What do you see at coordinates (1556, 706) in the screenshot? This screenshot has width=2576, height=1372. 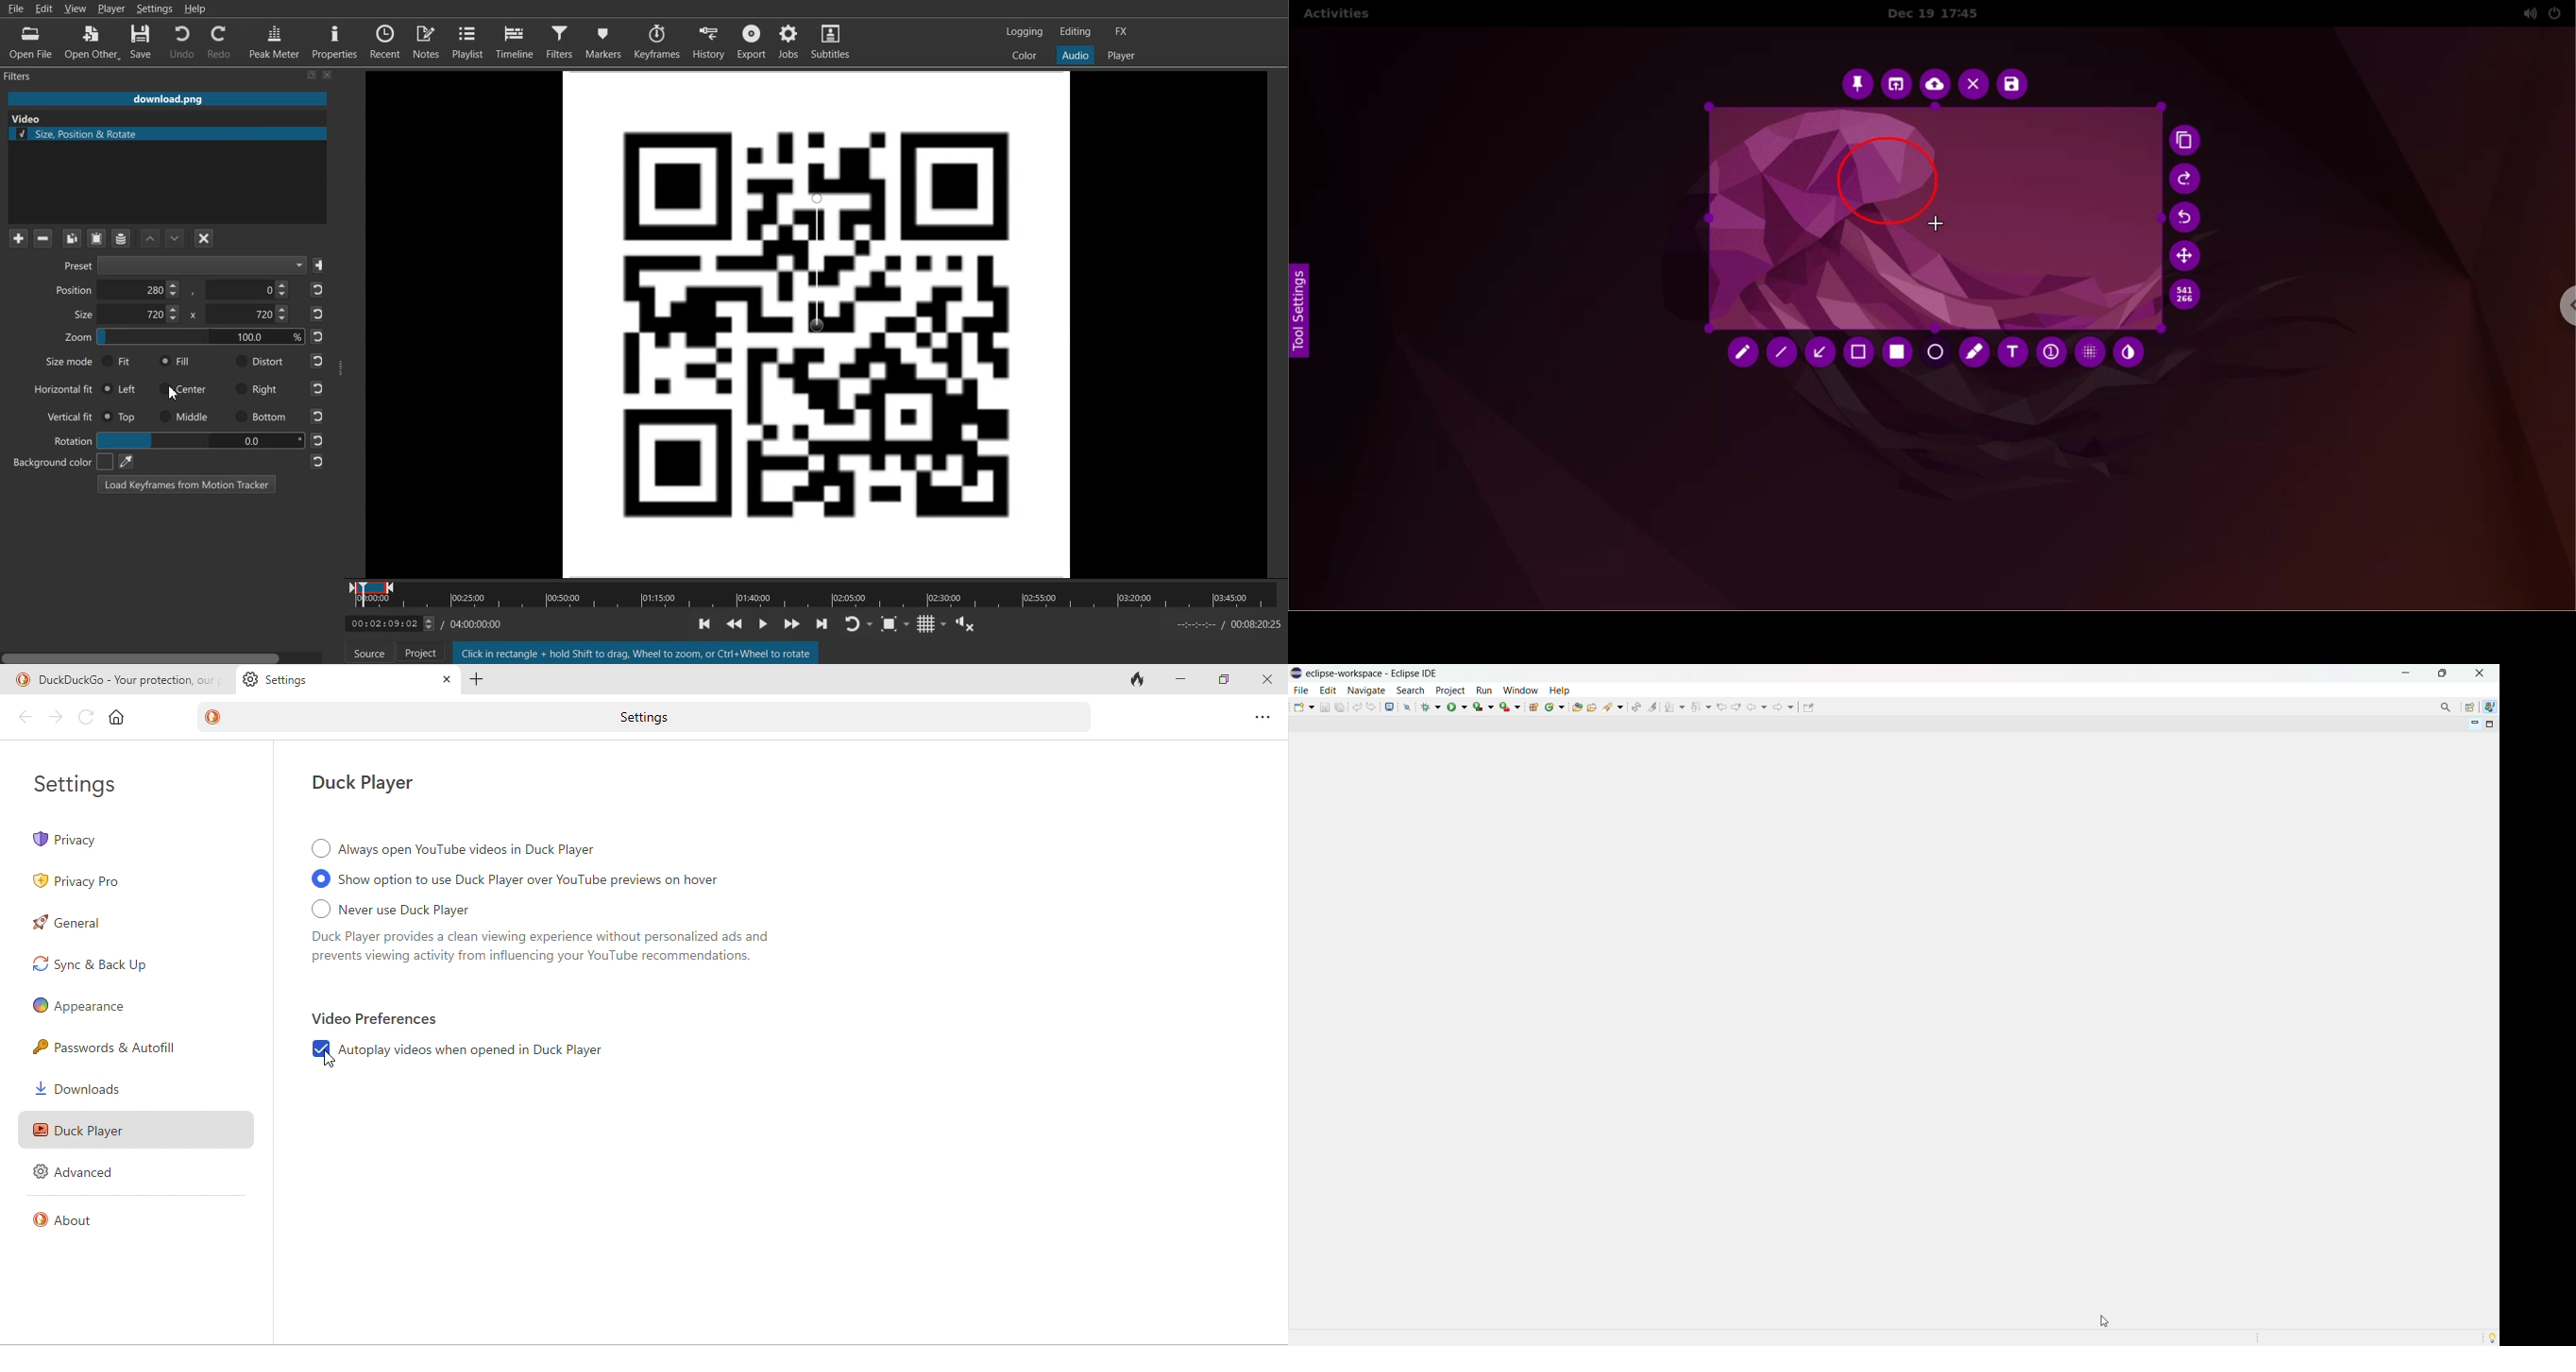 I see `new java class` at bounding box center [1556, 706].